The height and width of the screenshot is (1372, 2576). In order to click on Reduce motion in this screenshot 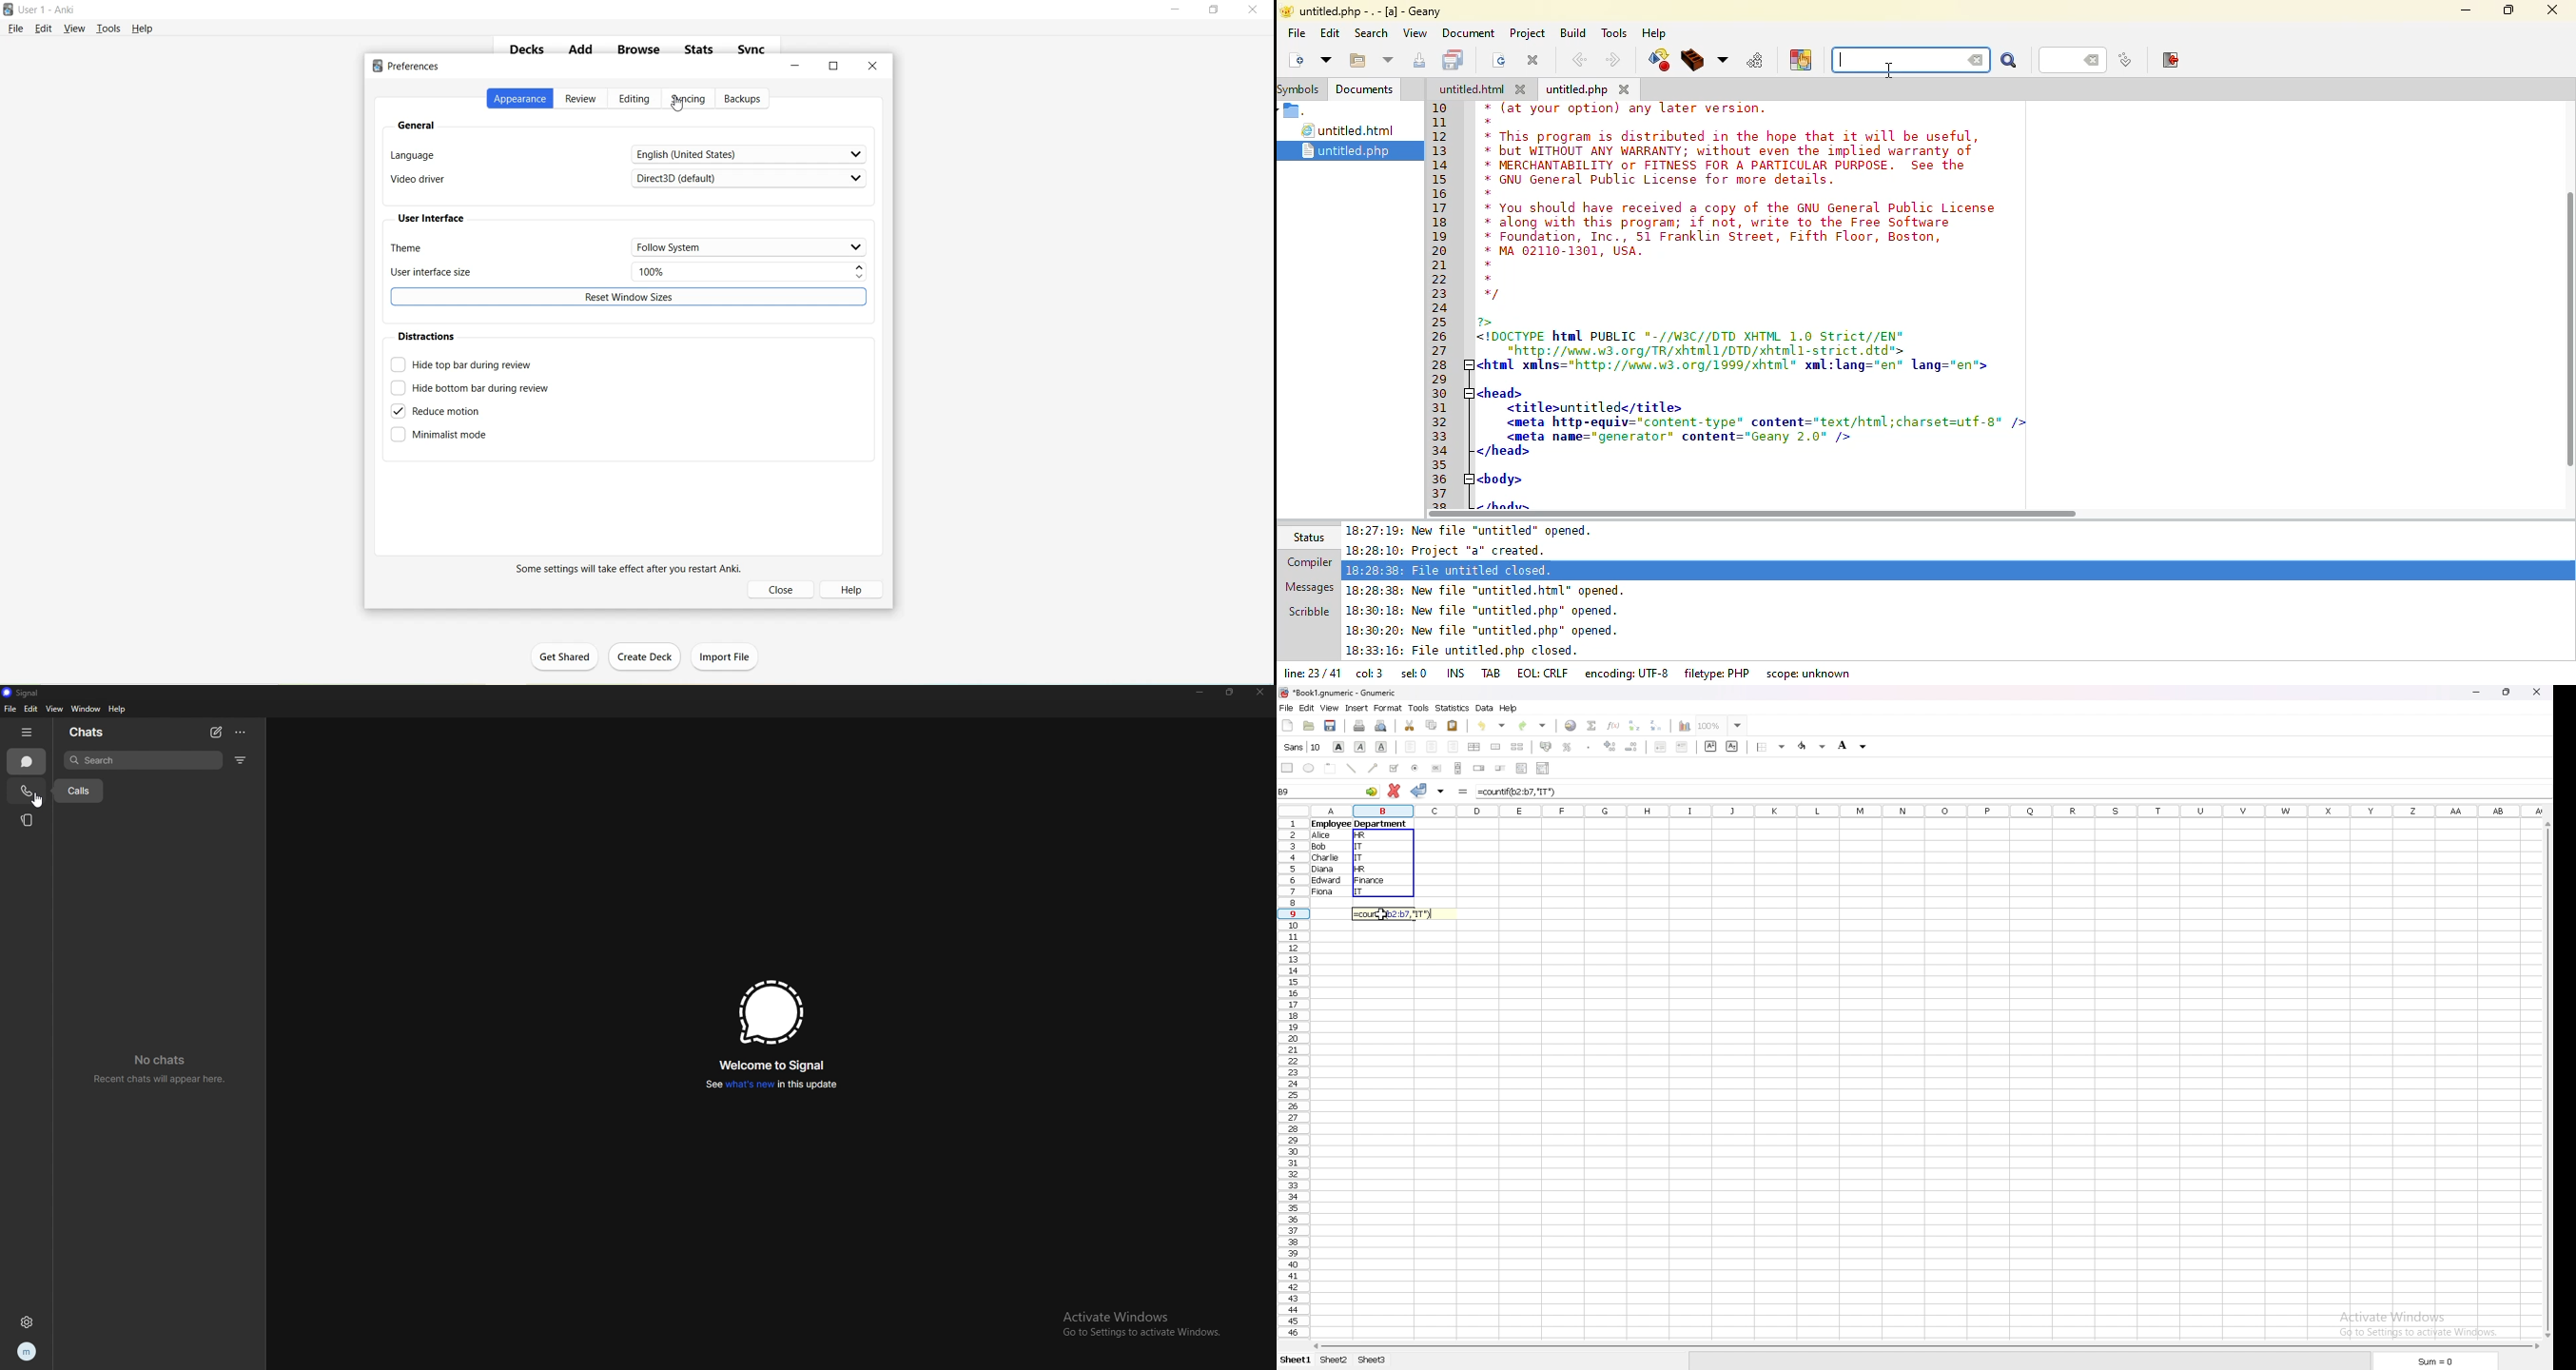, I will do `click(440, 412)`.